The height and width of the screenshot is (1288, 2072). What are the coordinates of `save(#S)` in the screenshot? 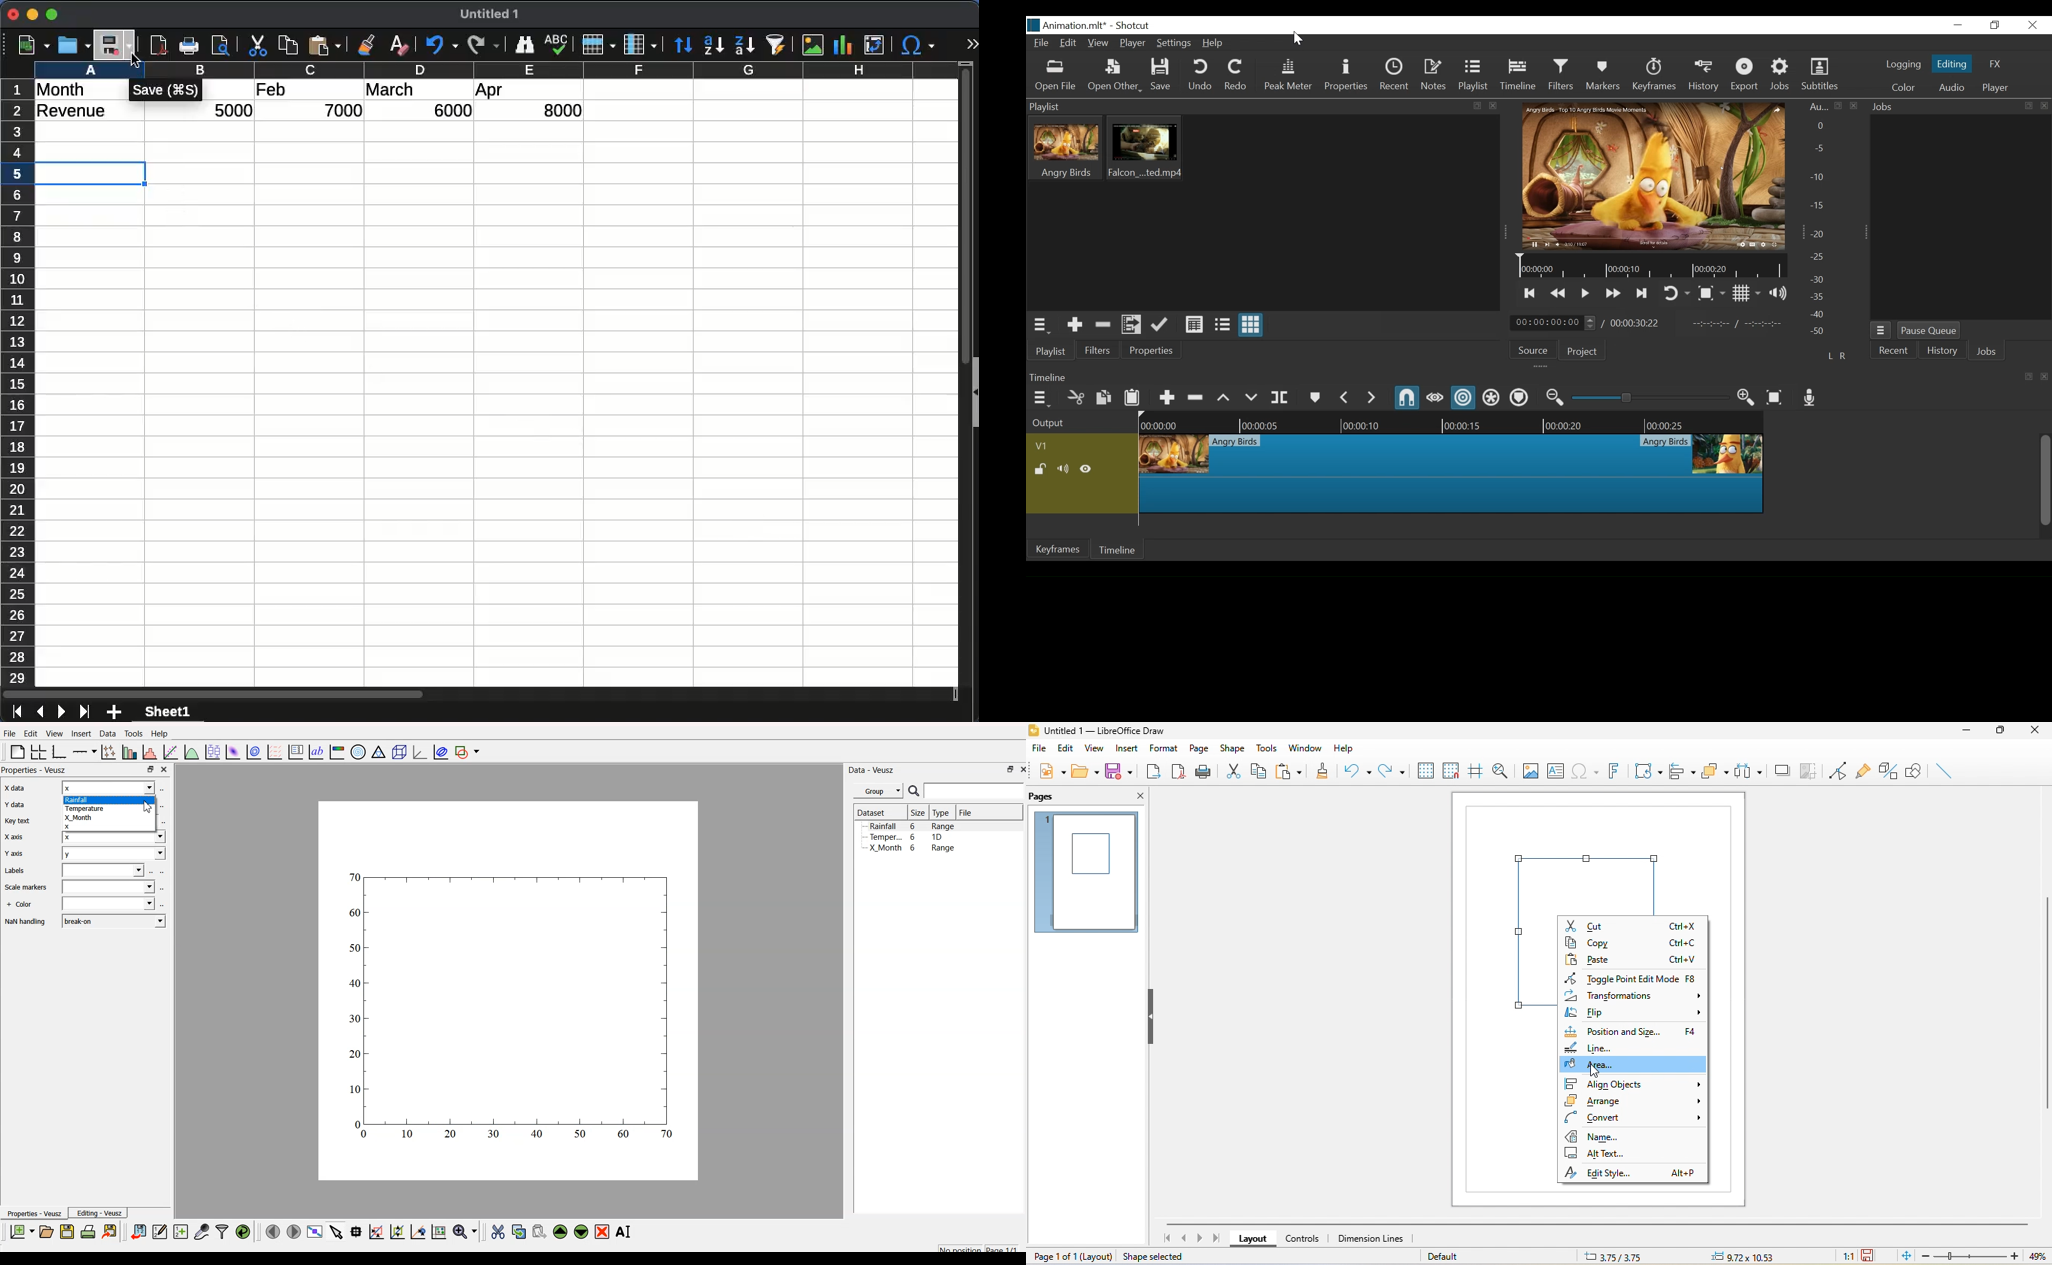 It's located at (167, 93).